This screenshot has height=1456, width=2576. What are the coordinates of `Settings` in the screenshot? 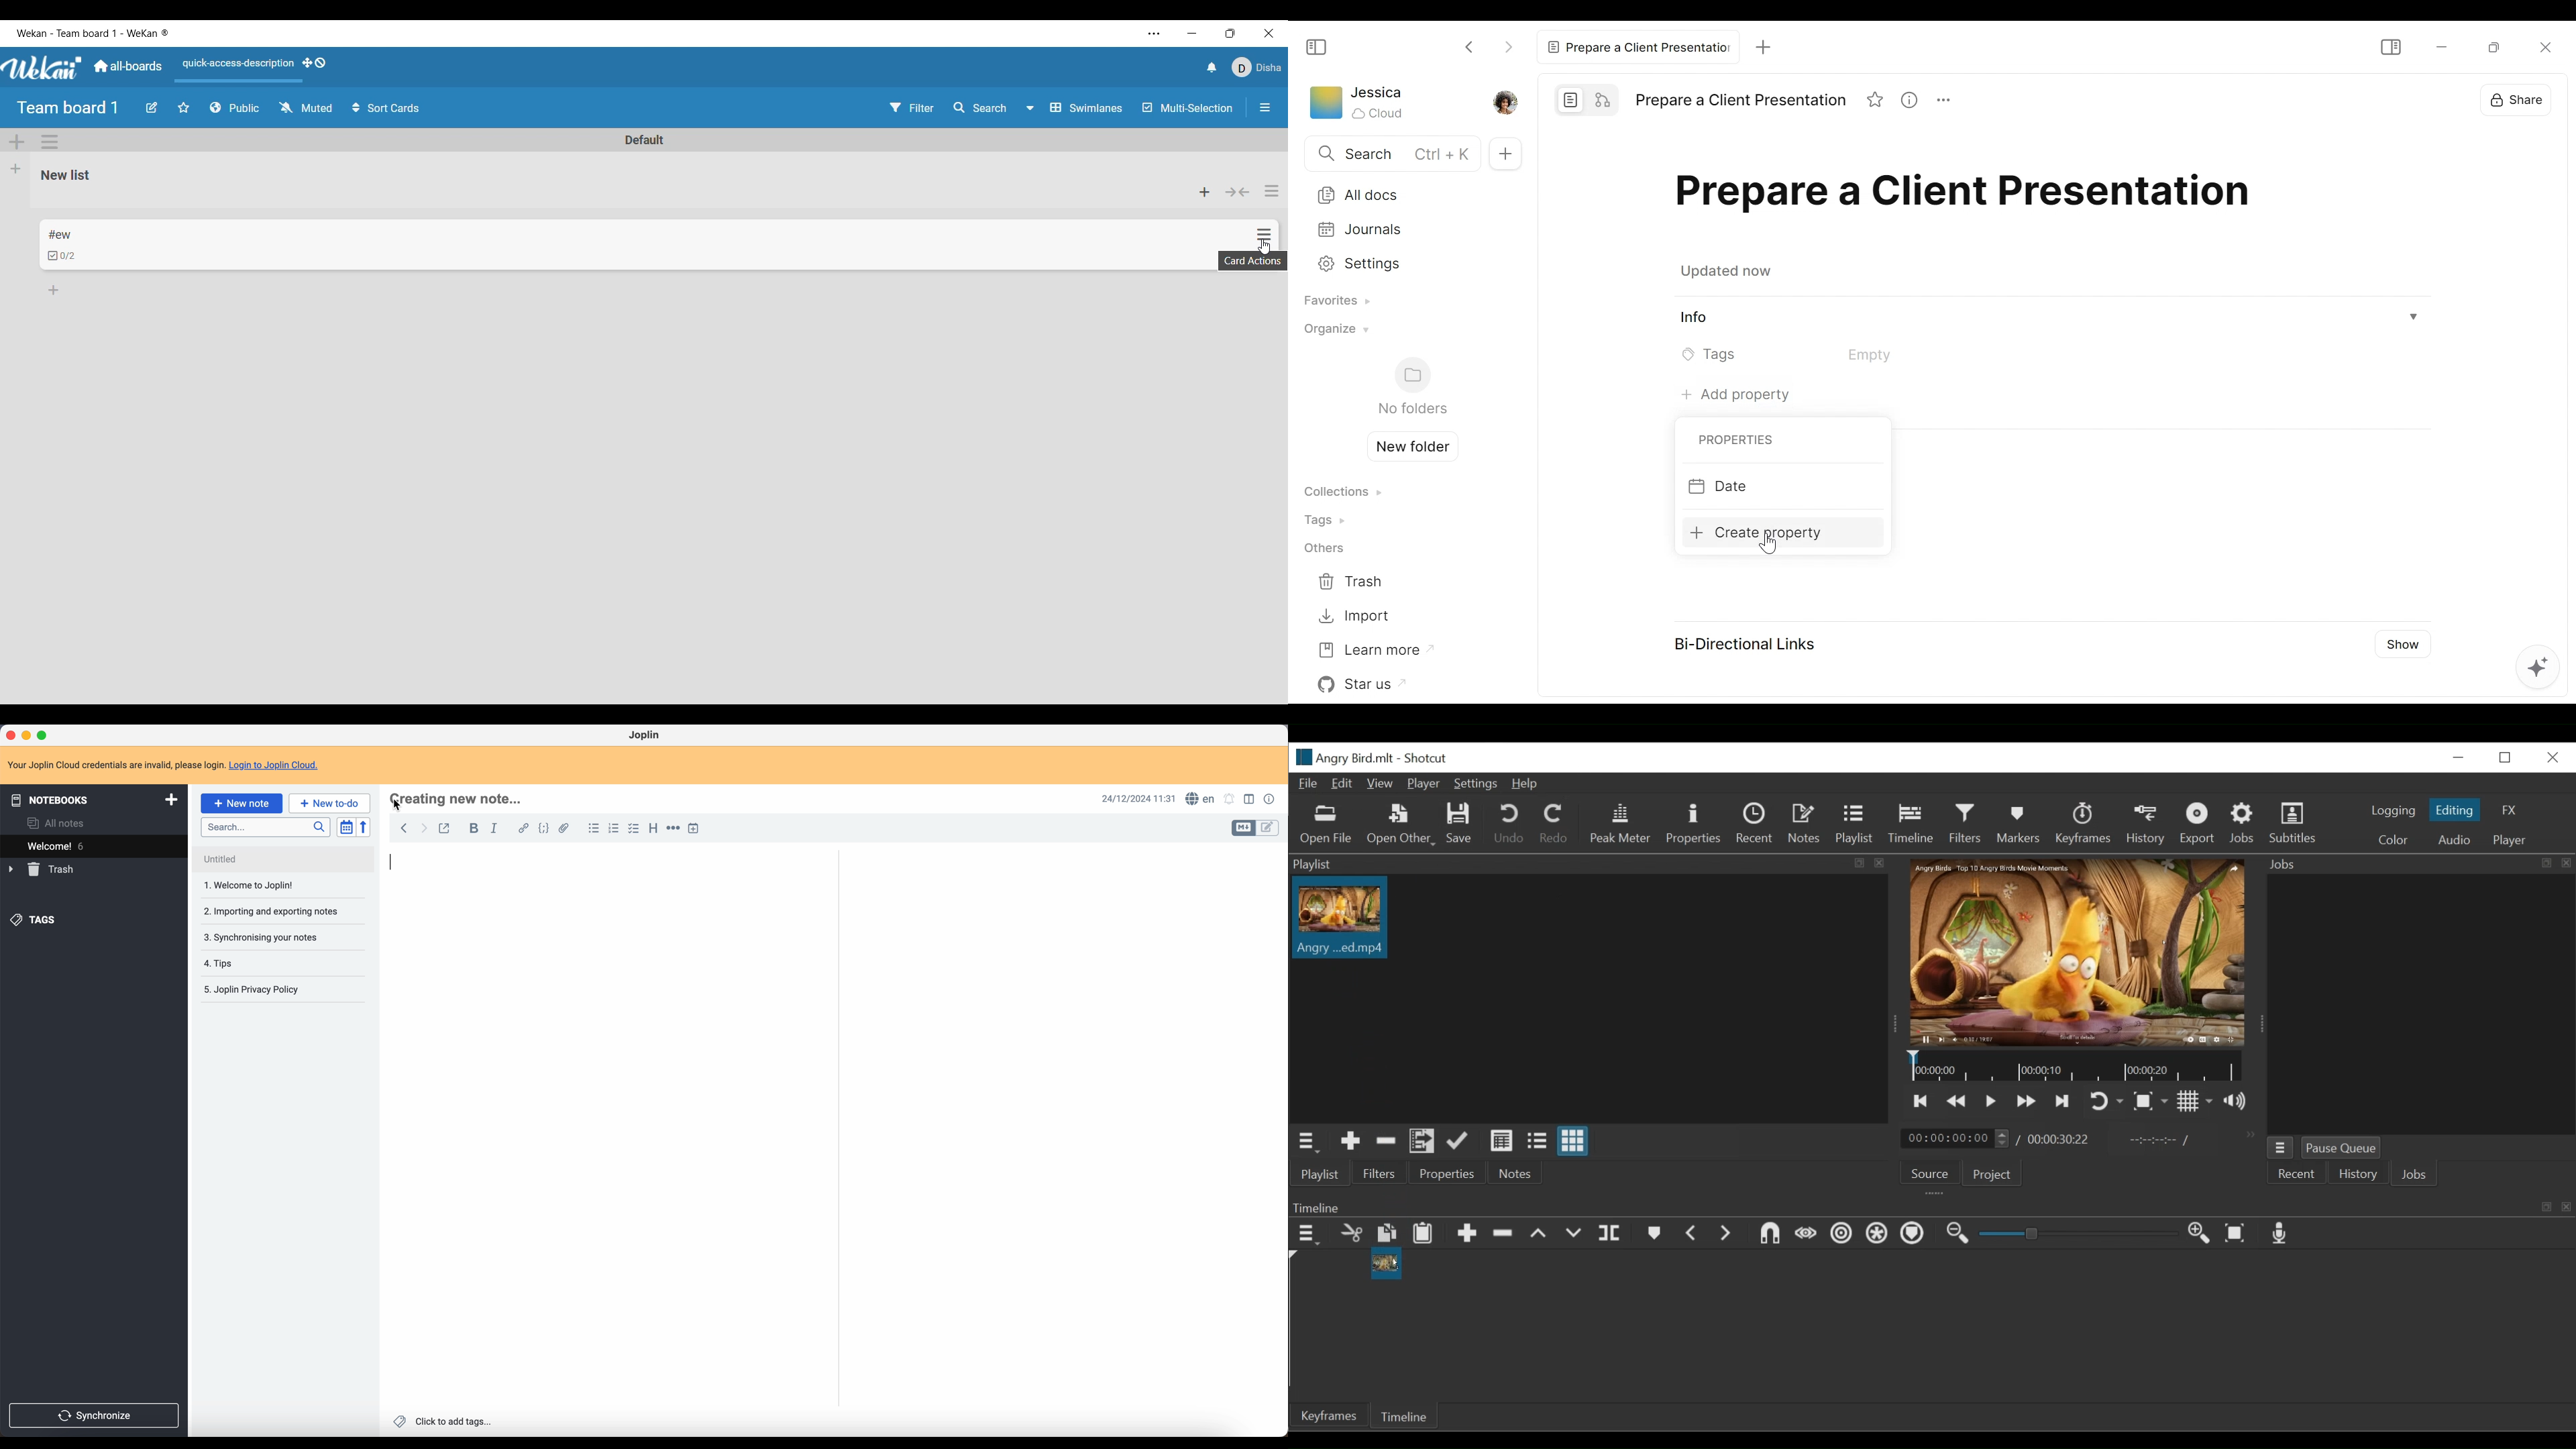 It's located at (1474, 784).